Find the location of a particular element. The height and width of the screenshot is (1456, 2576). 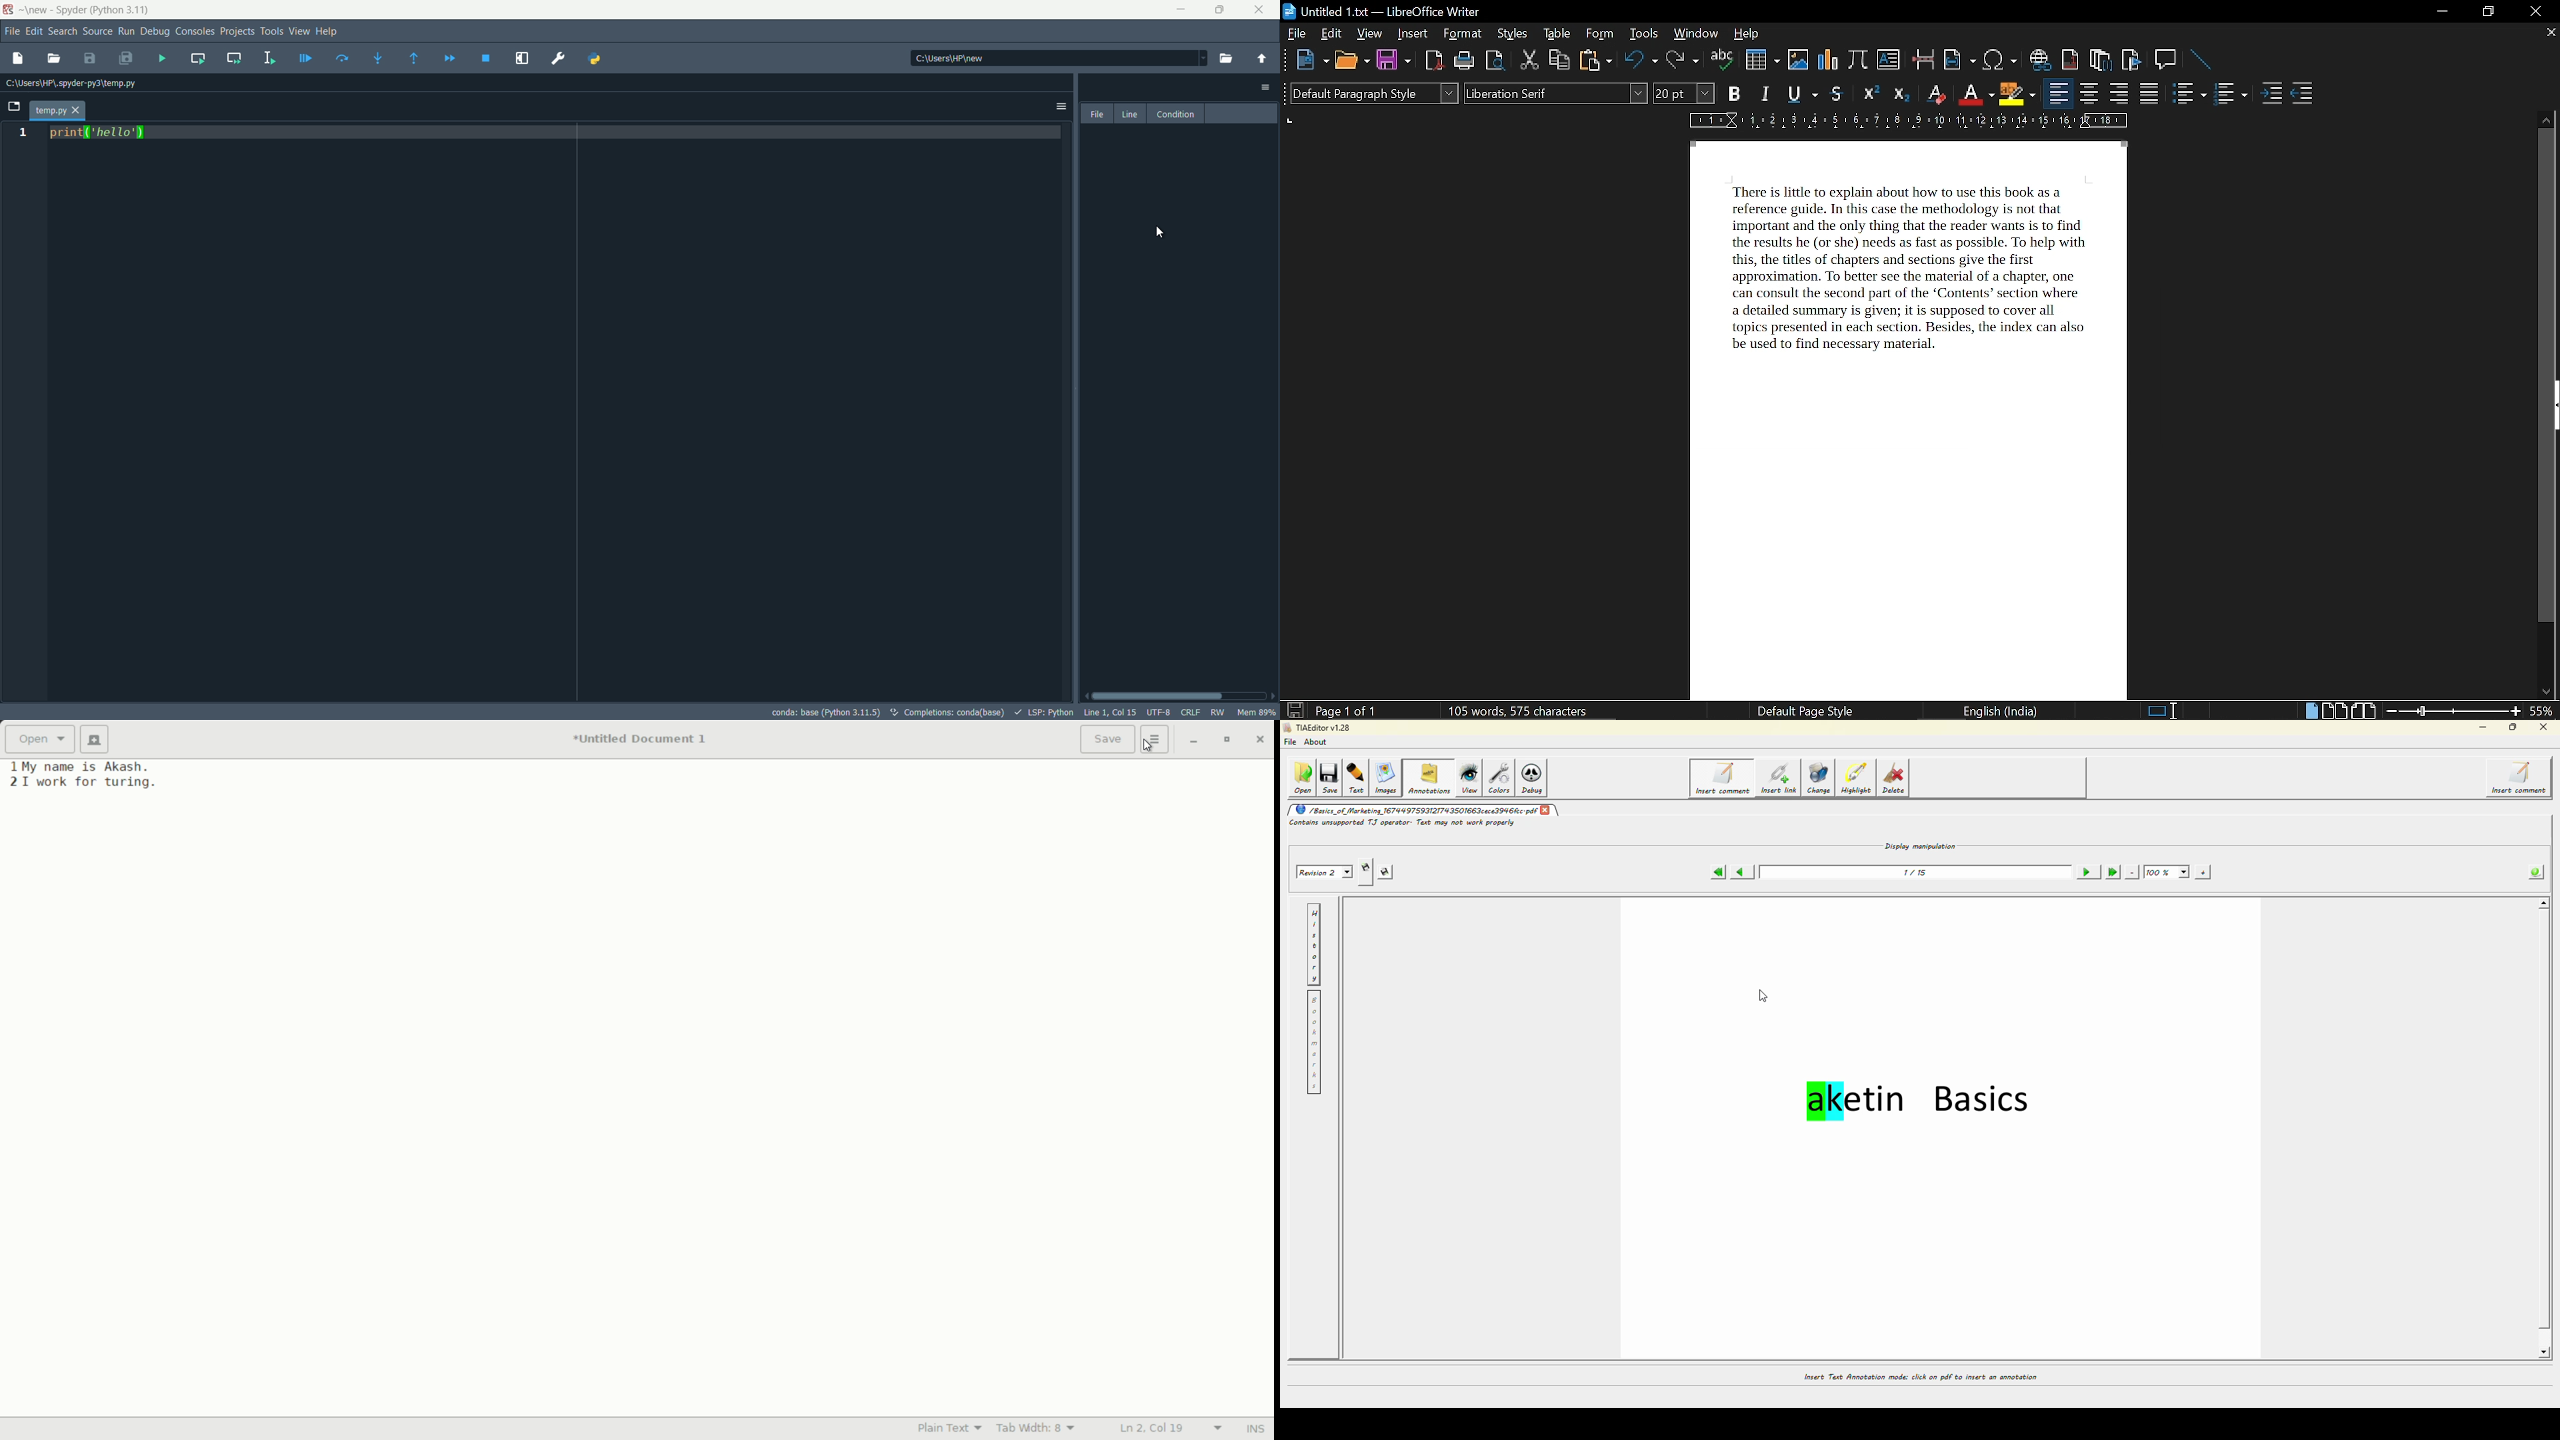

browse directory is located at coordinates (1227, 58).